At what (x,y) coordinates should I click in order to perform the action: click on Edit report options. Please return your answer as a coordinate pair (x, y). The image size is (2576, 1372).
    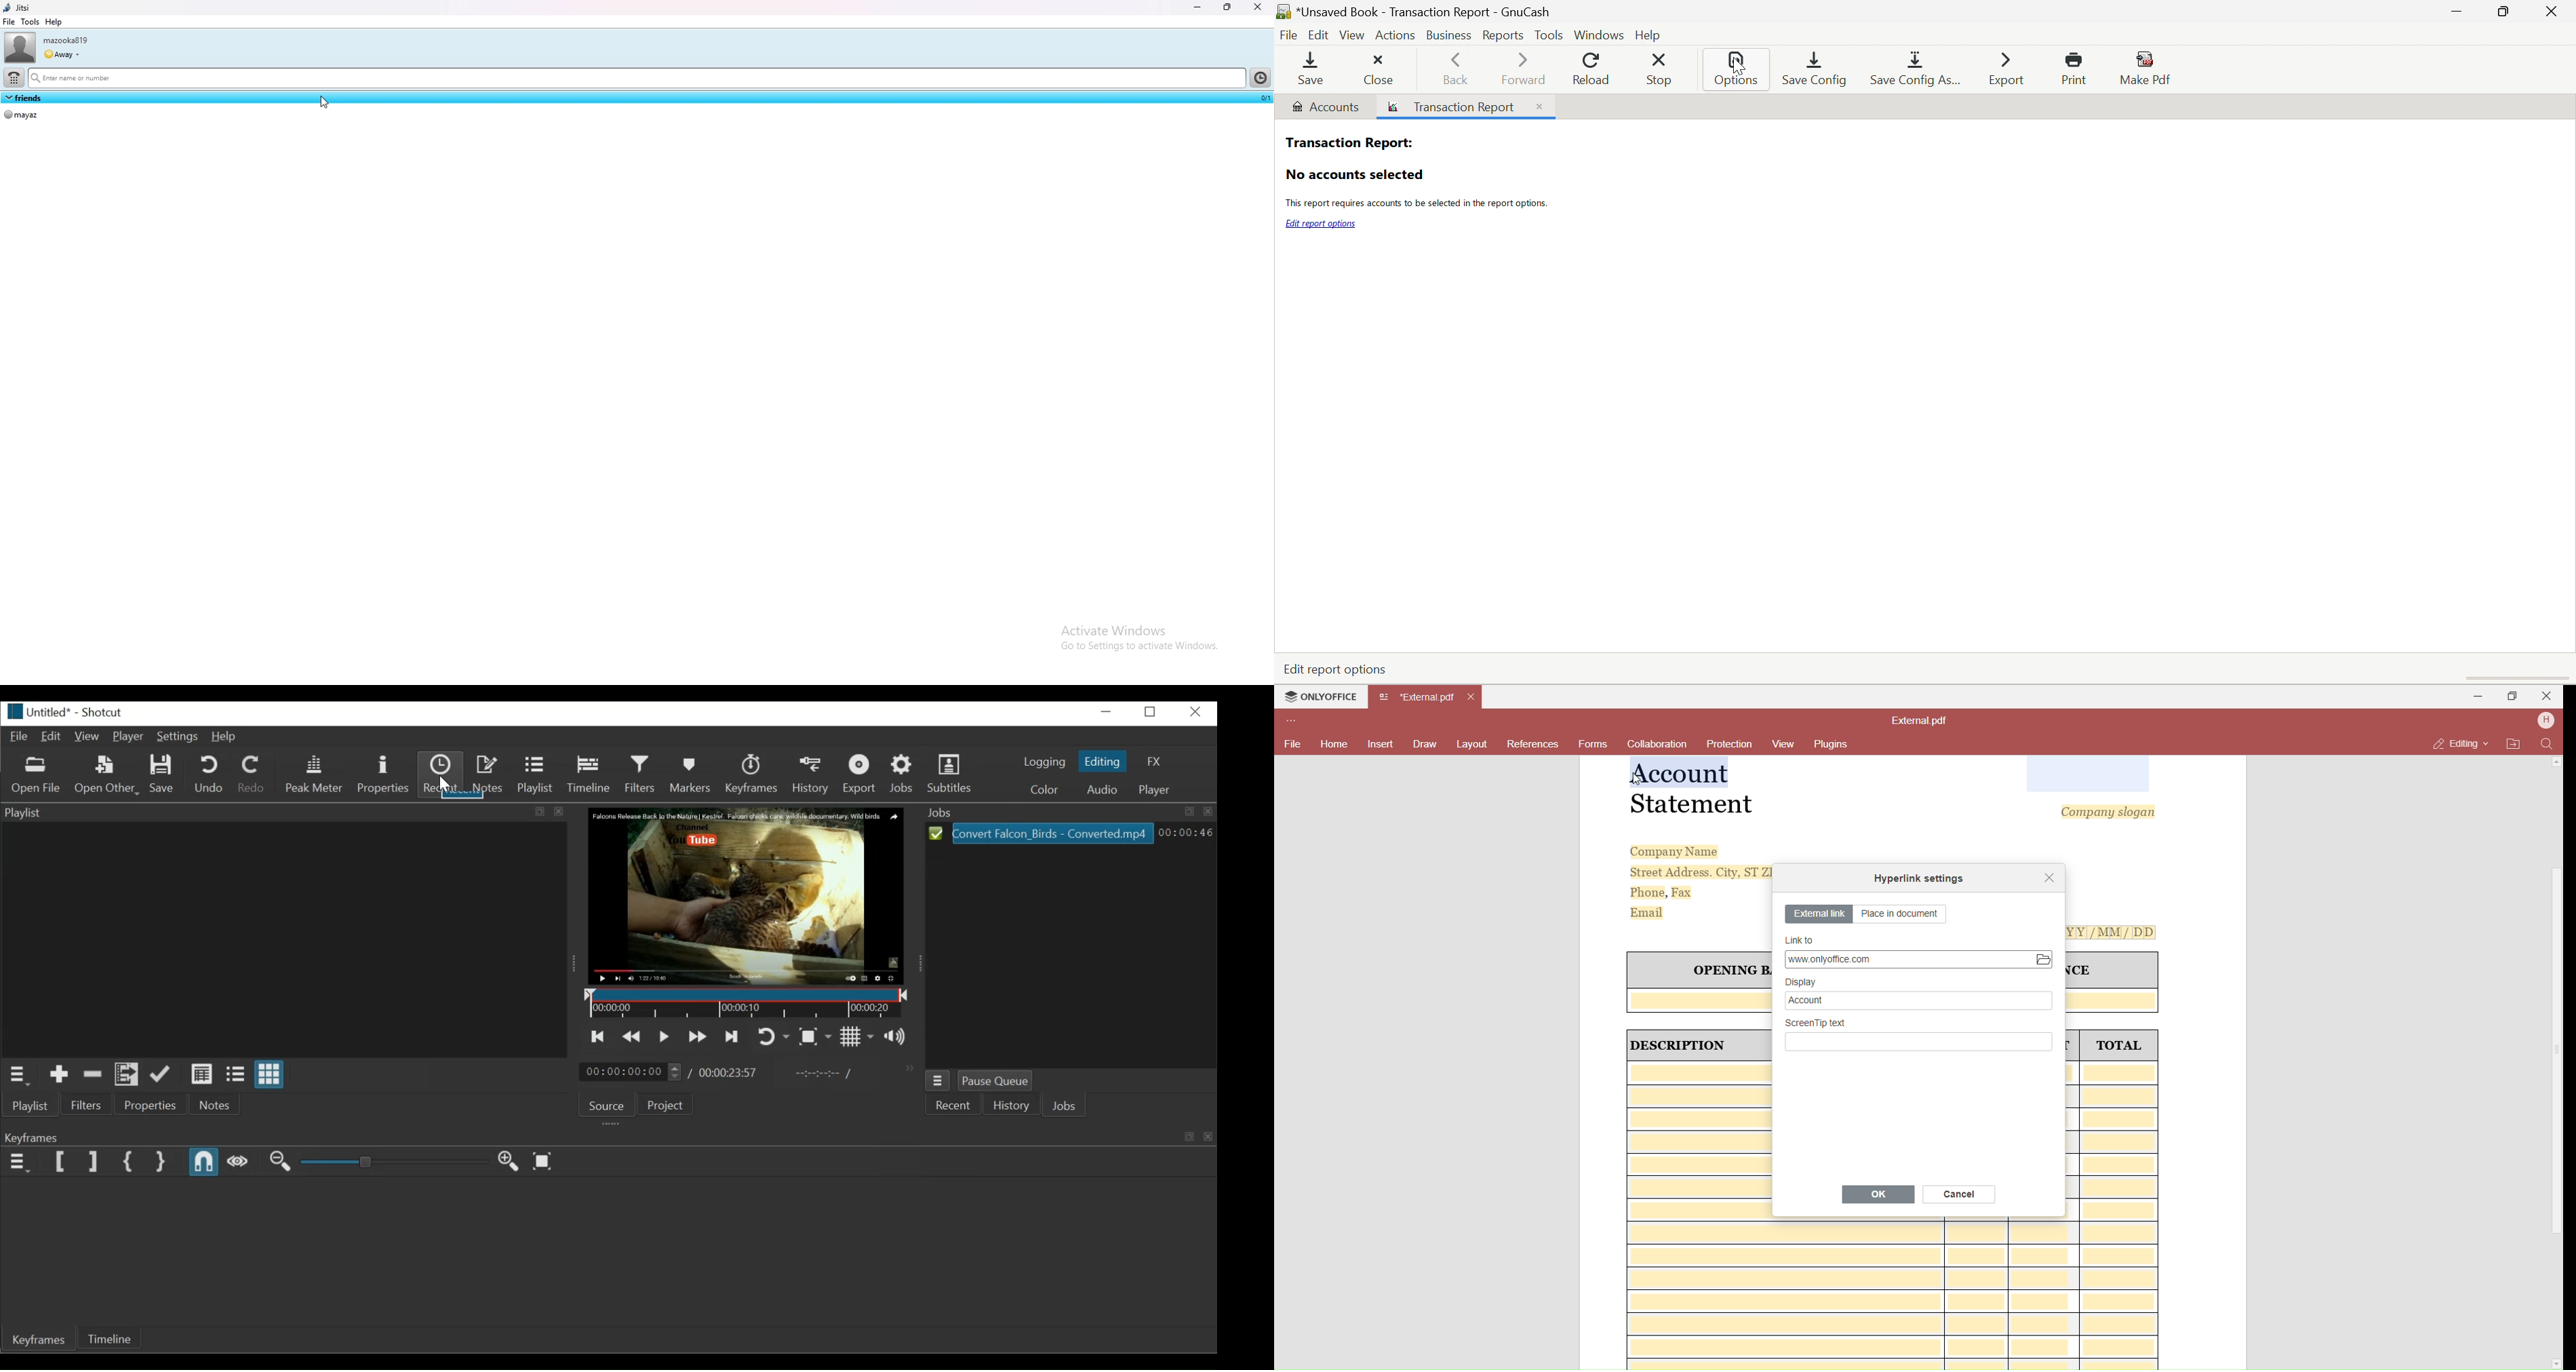
    Looking at the image, I should click on (1334, 667).